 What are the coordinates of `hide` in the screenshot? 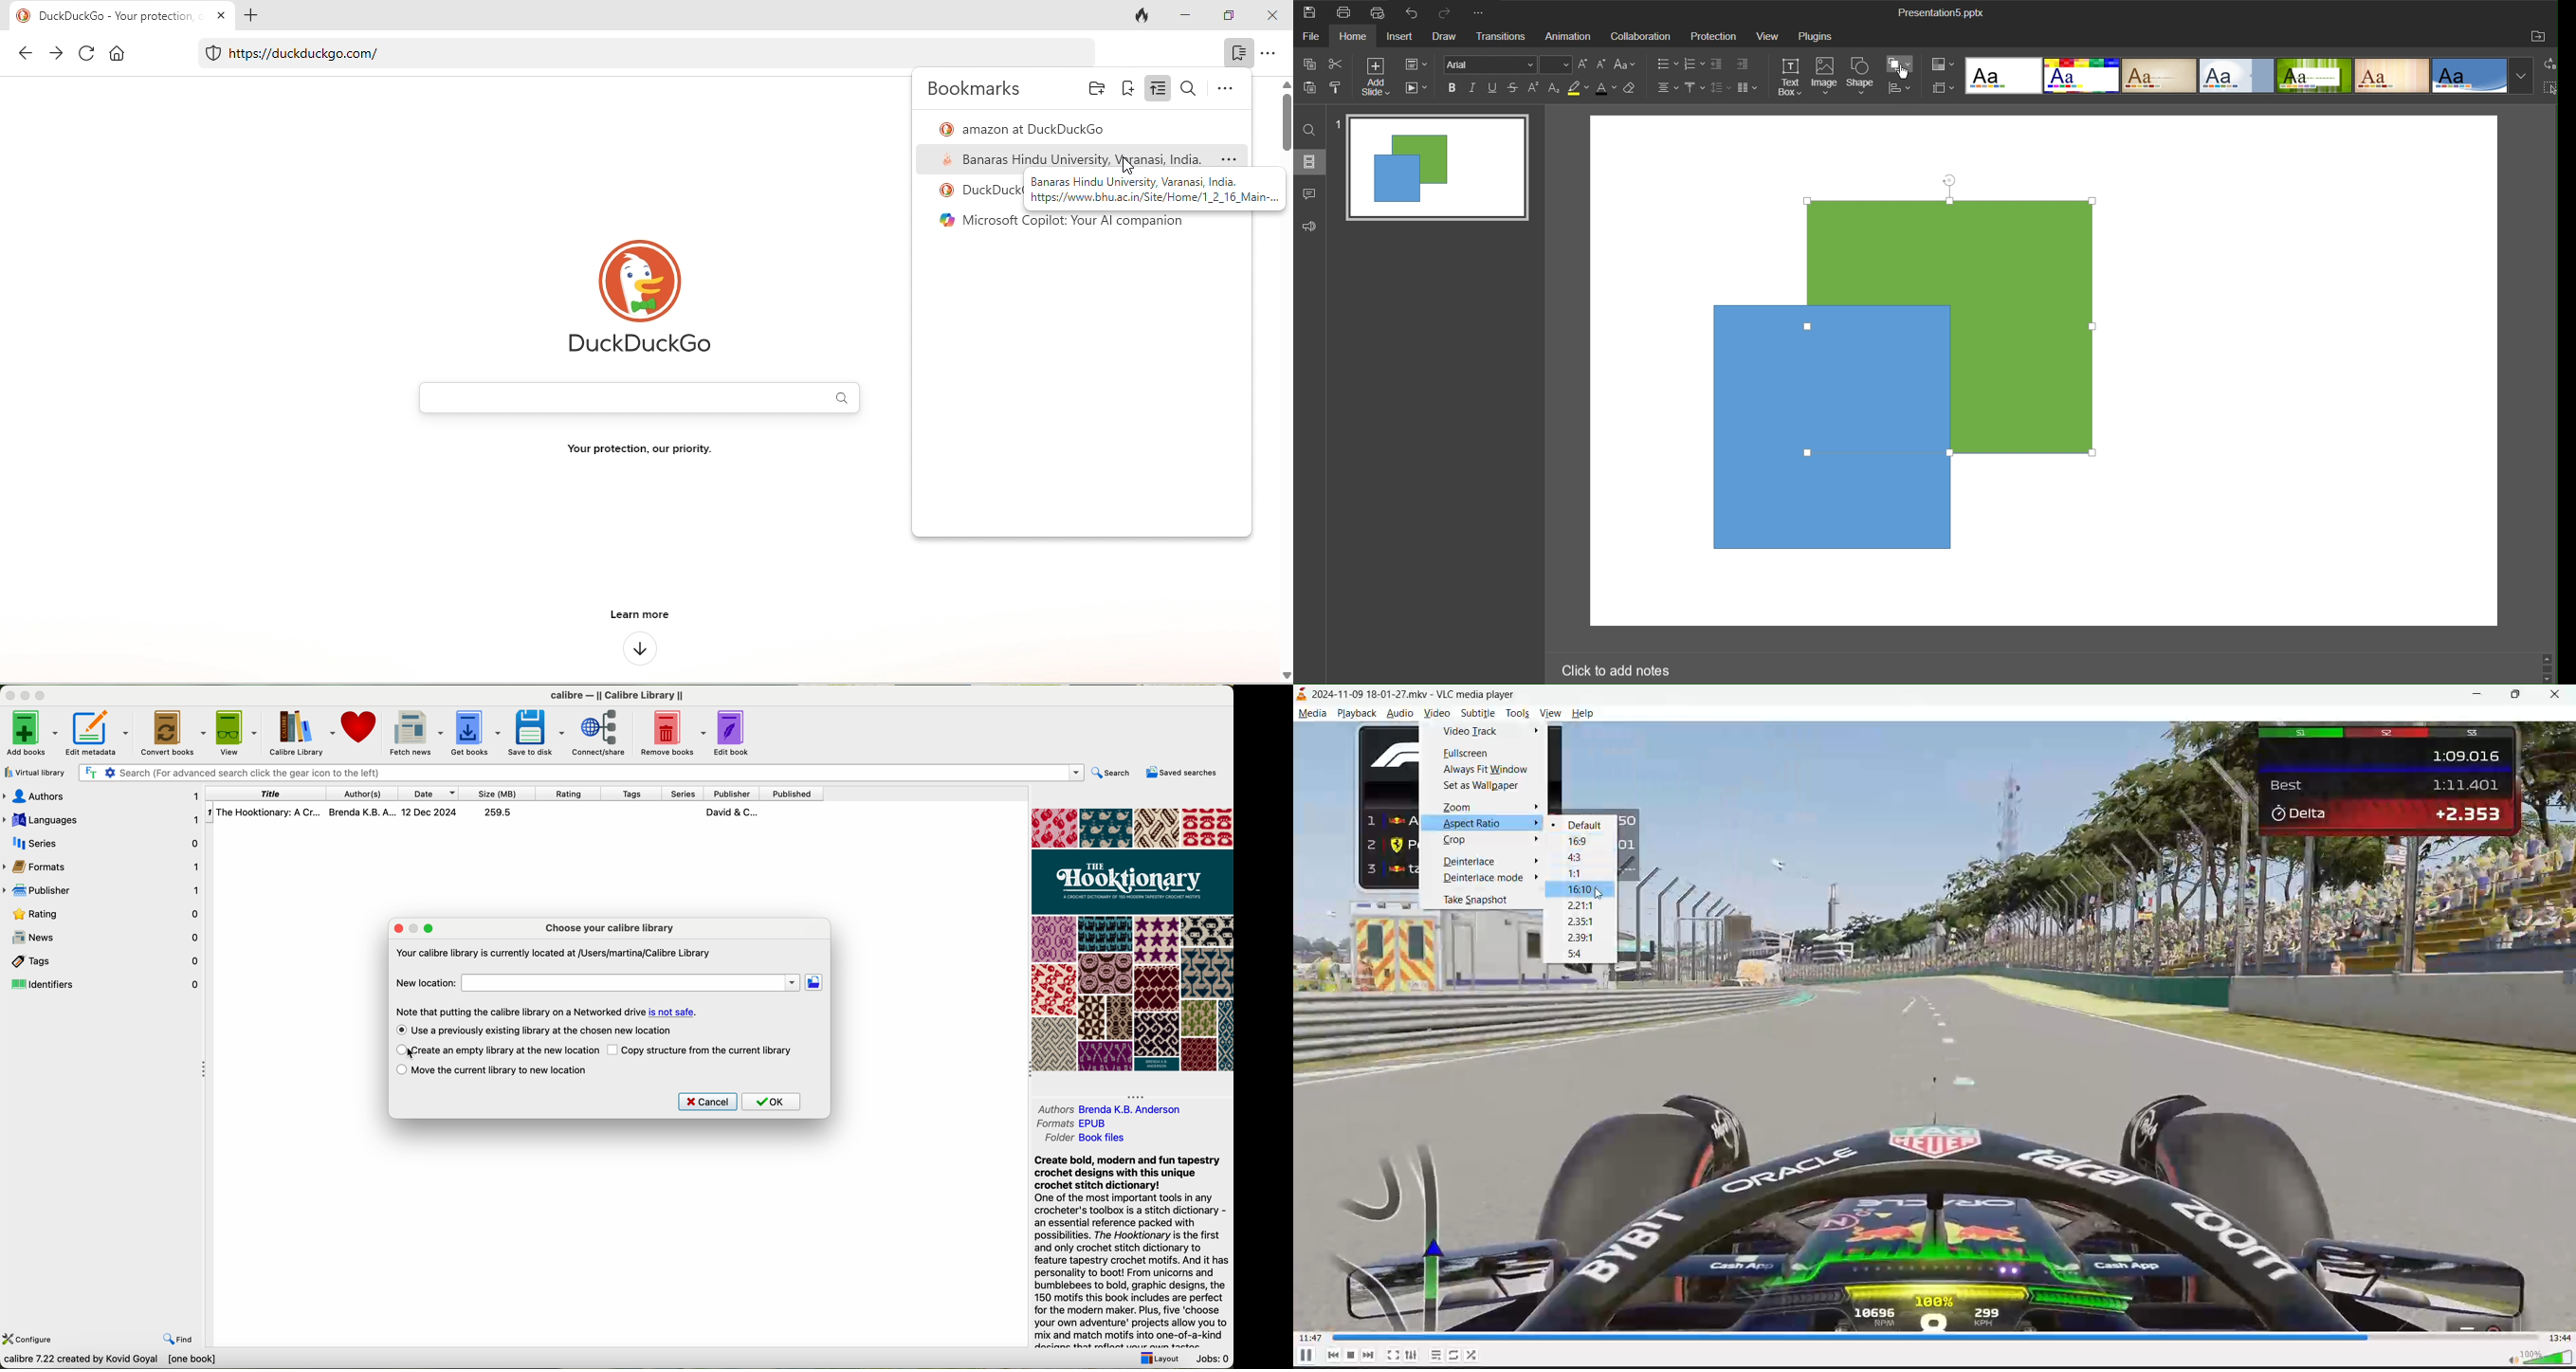 It's located at (203, 1068).